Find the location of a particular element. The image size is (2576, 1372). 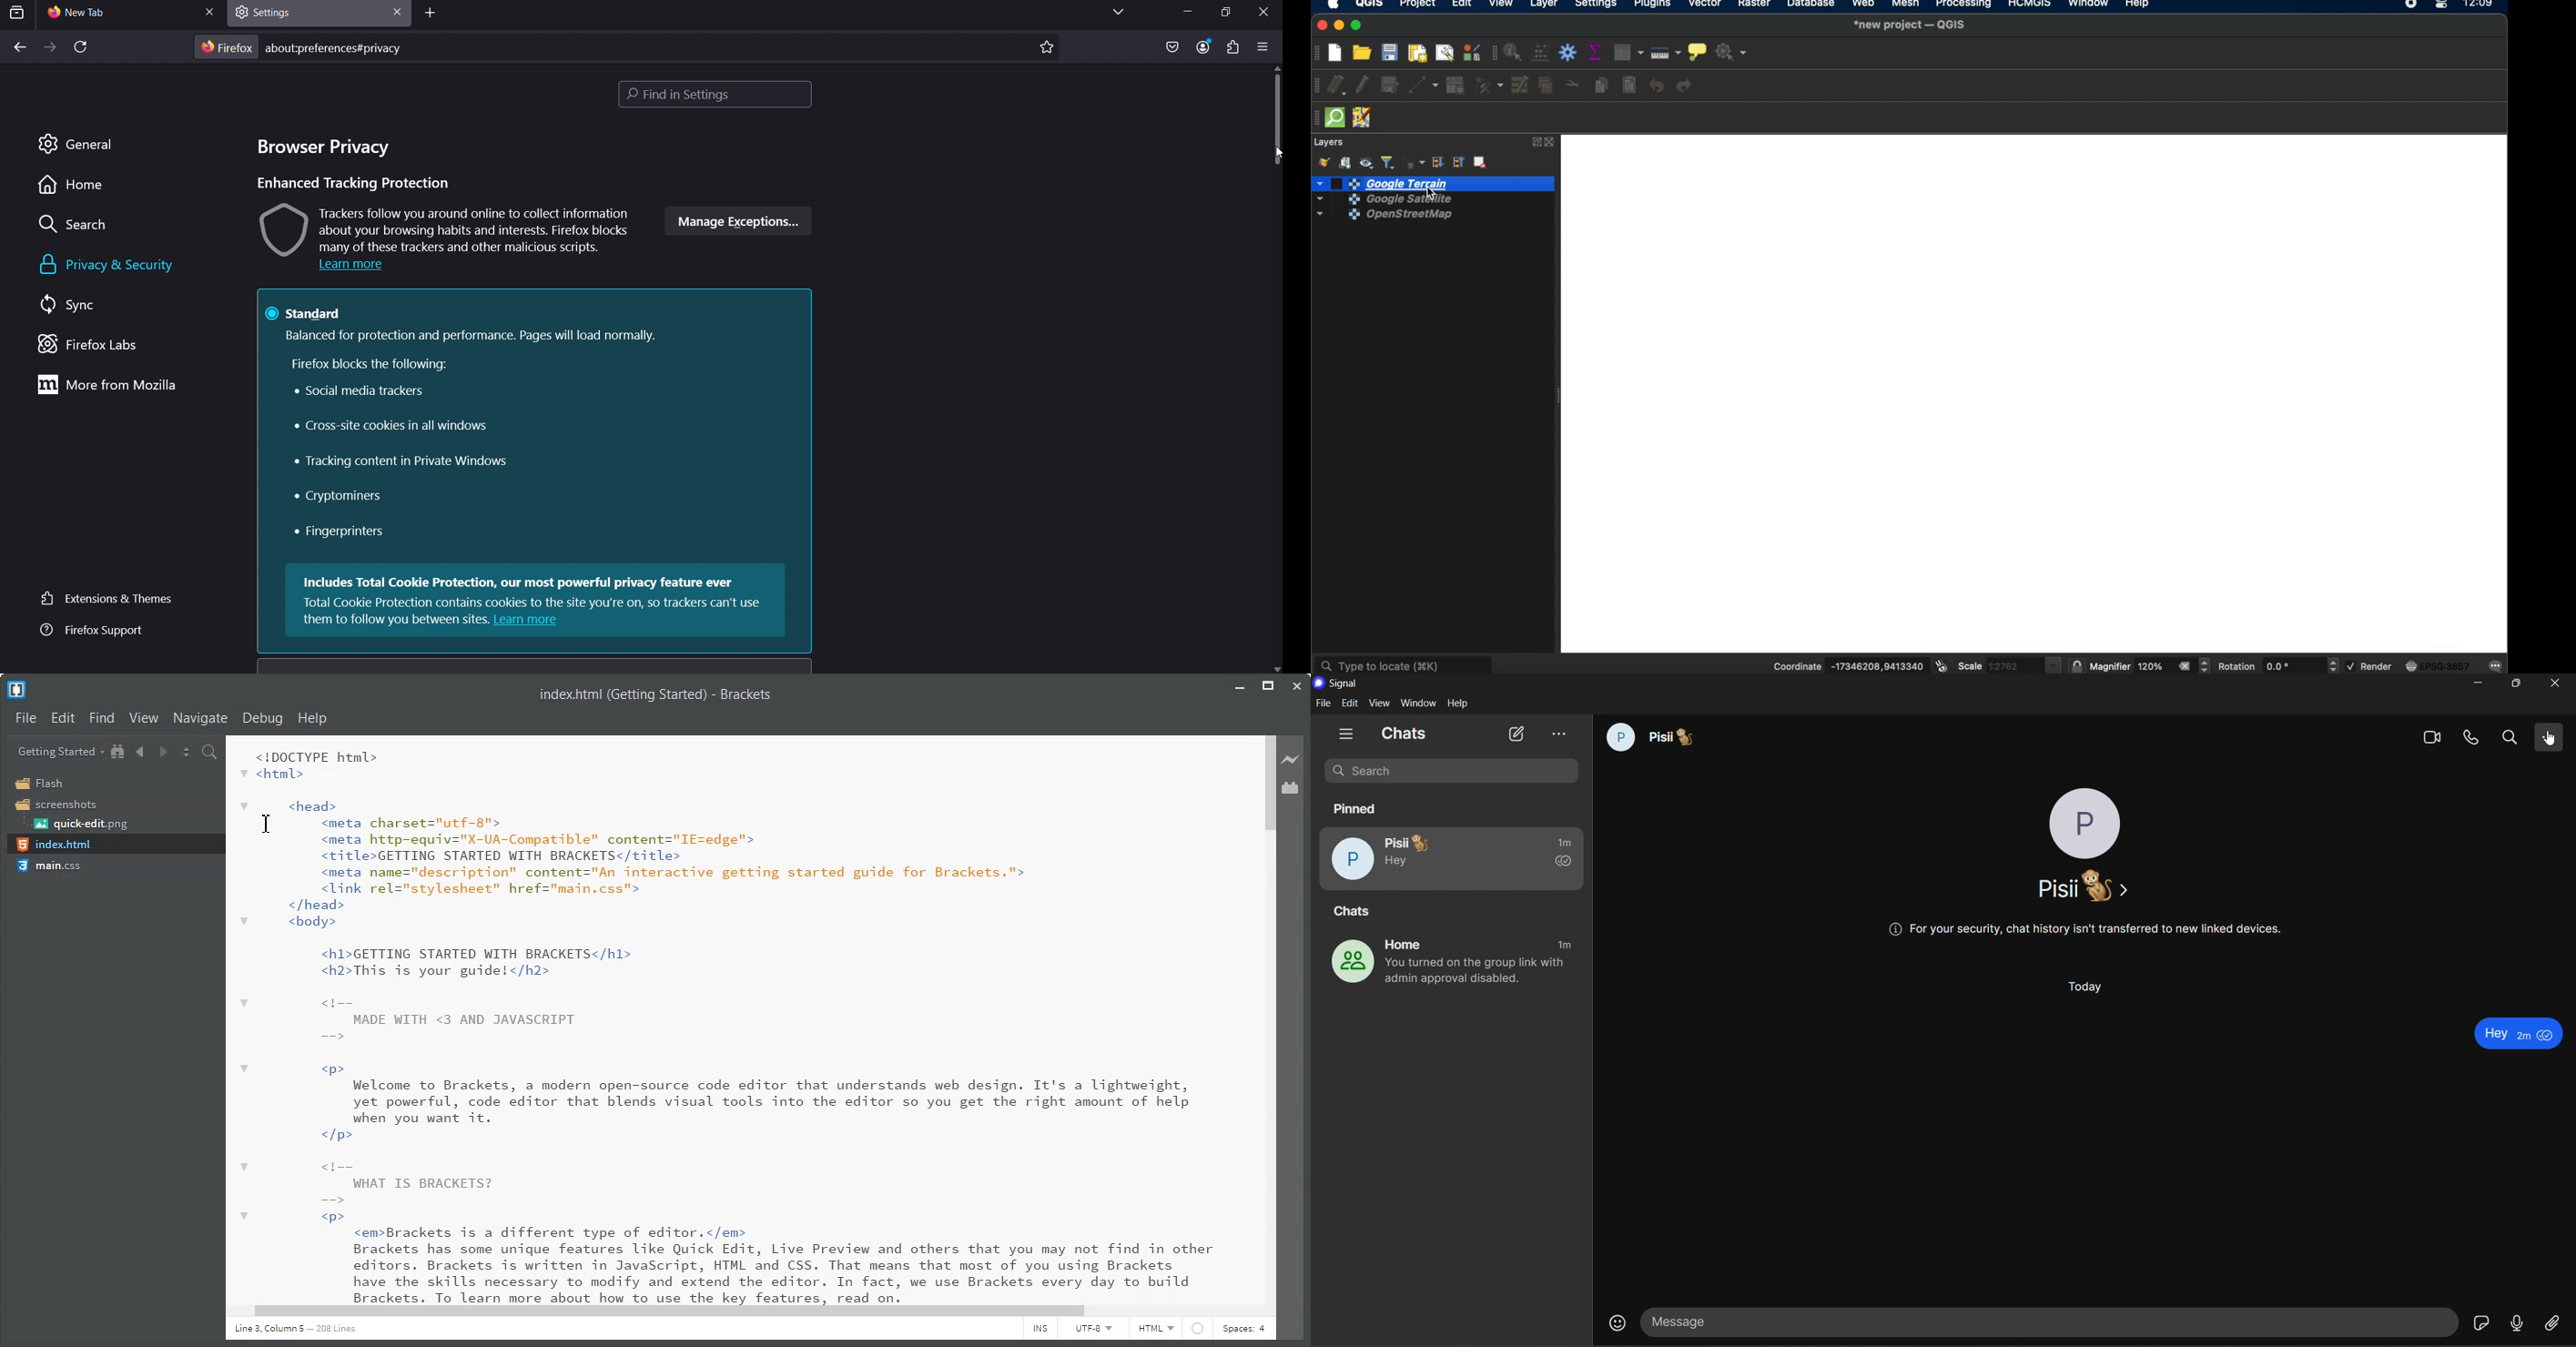

12.09 is located at coordinates (2483, 5).